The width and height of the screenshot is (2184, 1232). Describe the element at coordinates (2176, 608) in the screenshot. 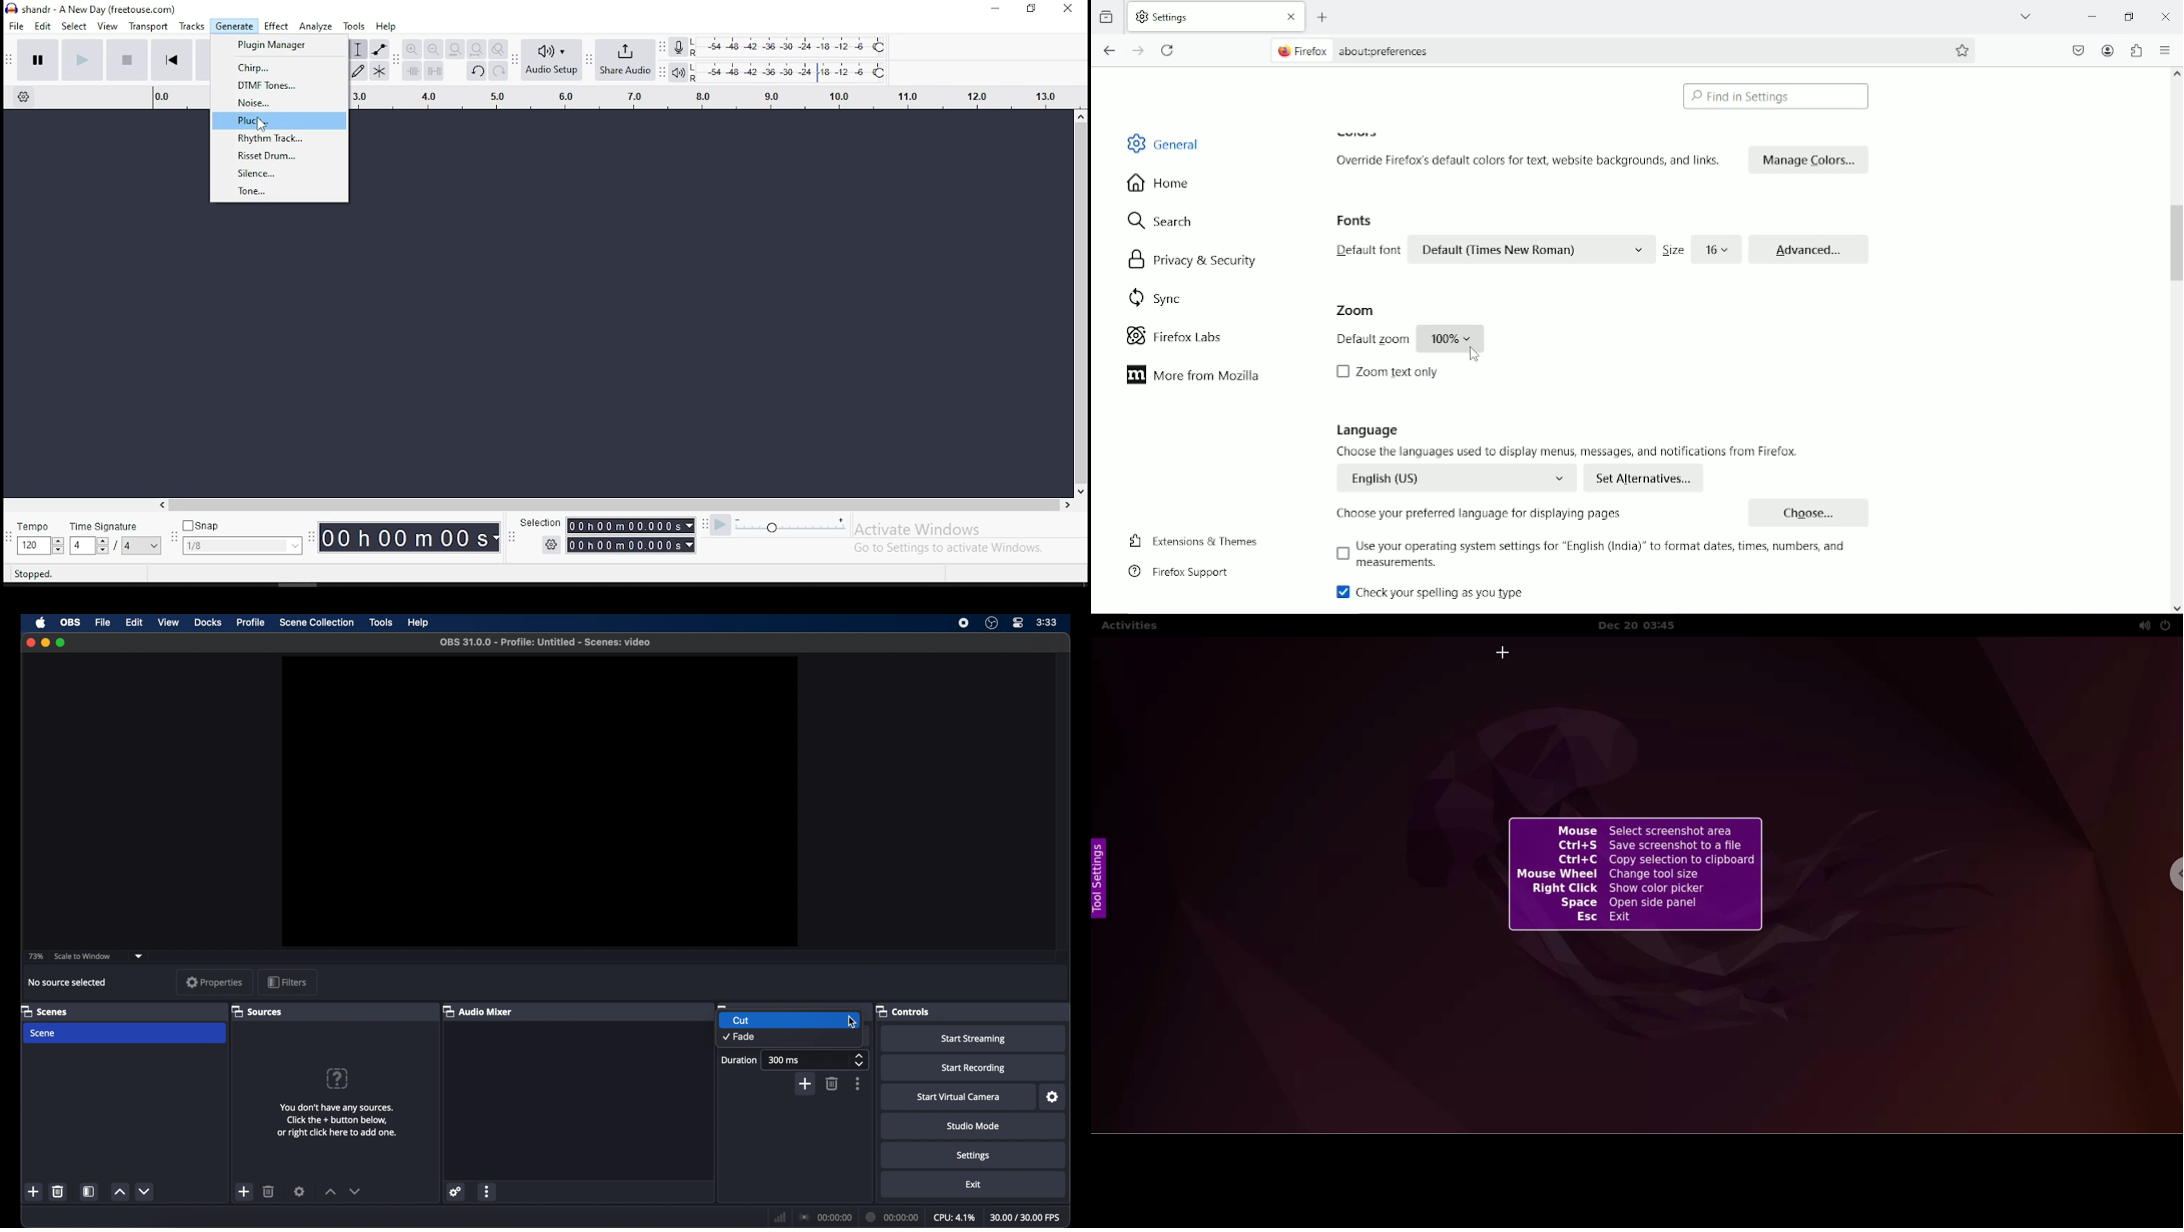

I see `Scroll Down` at that location.